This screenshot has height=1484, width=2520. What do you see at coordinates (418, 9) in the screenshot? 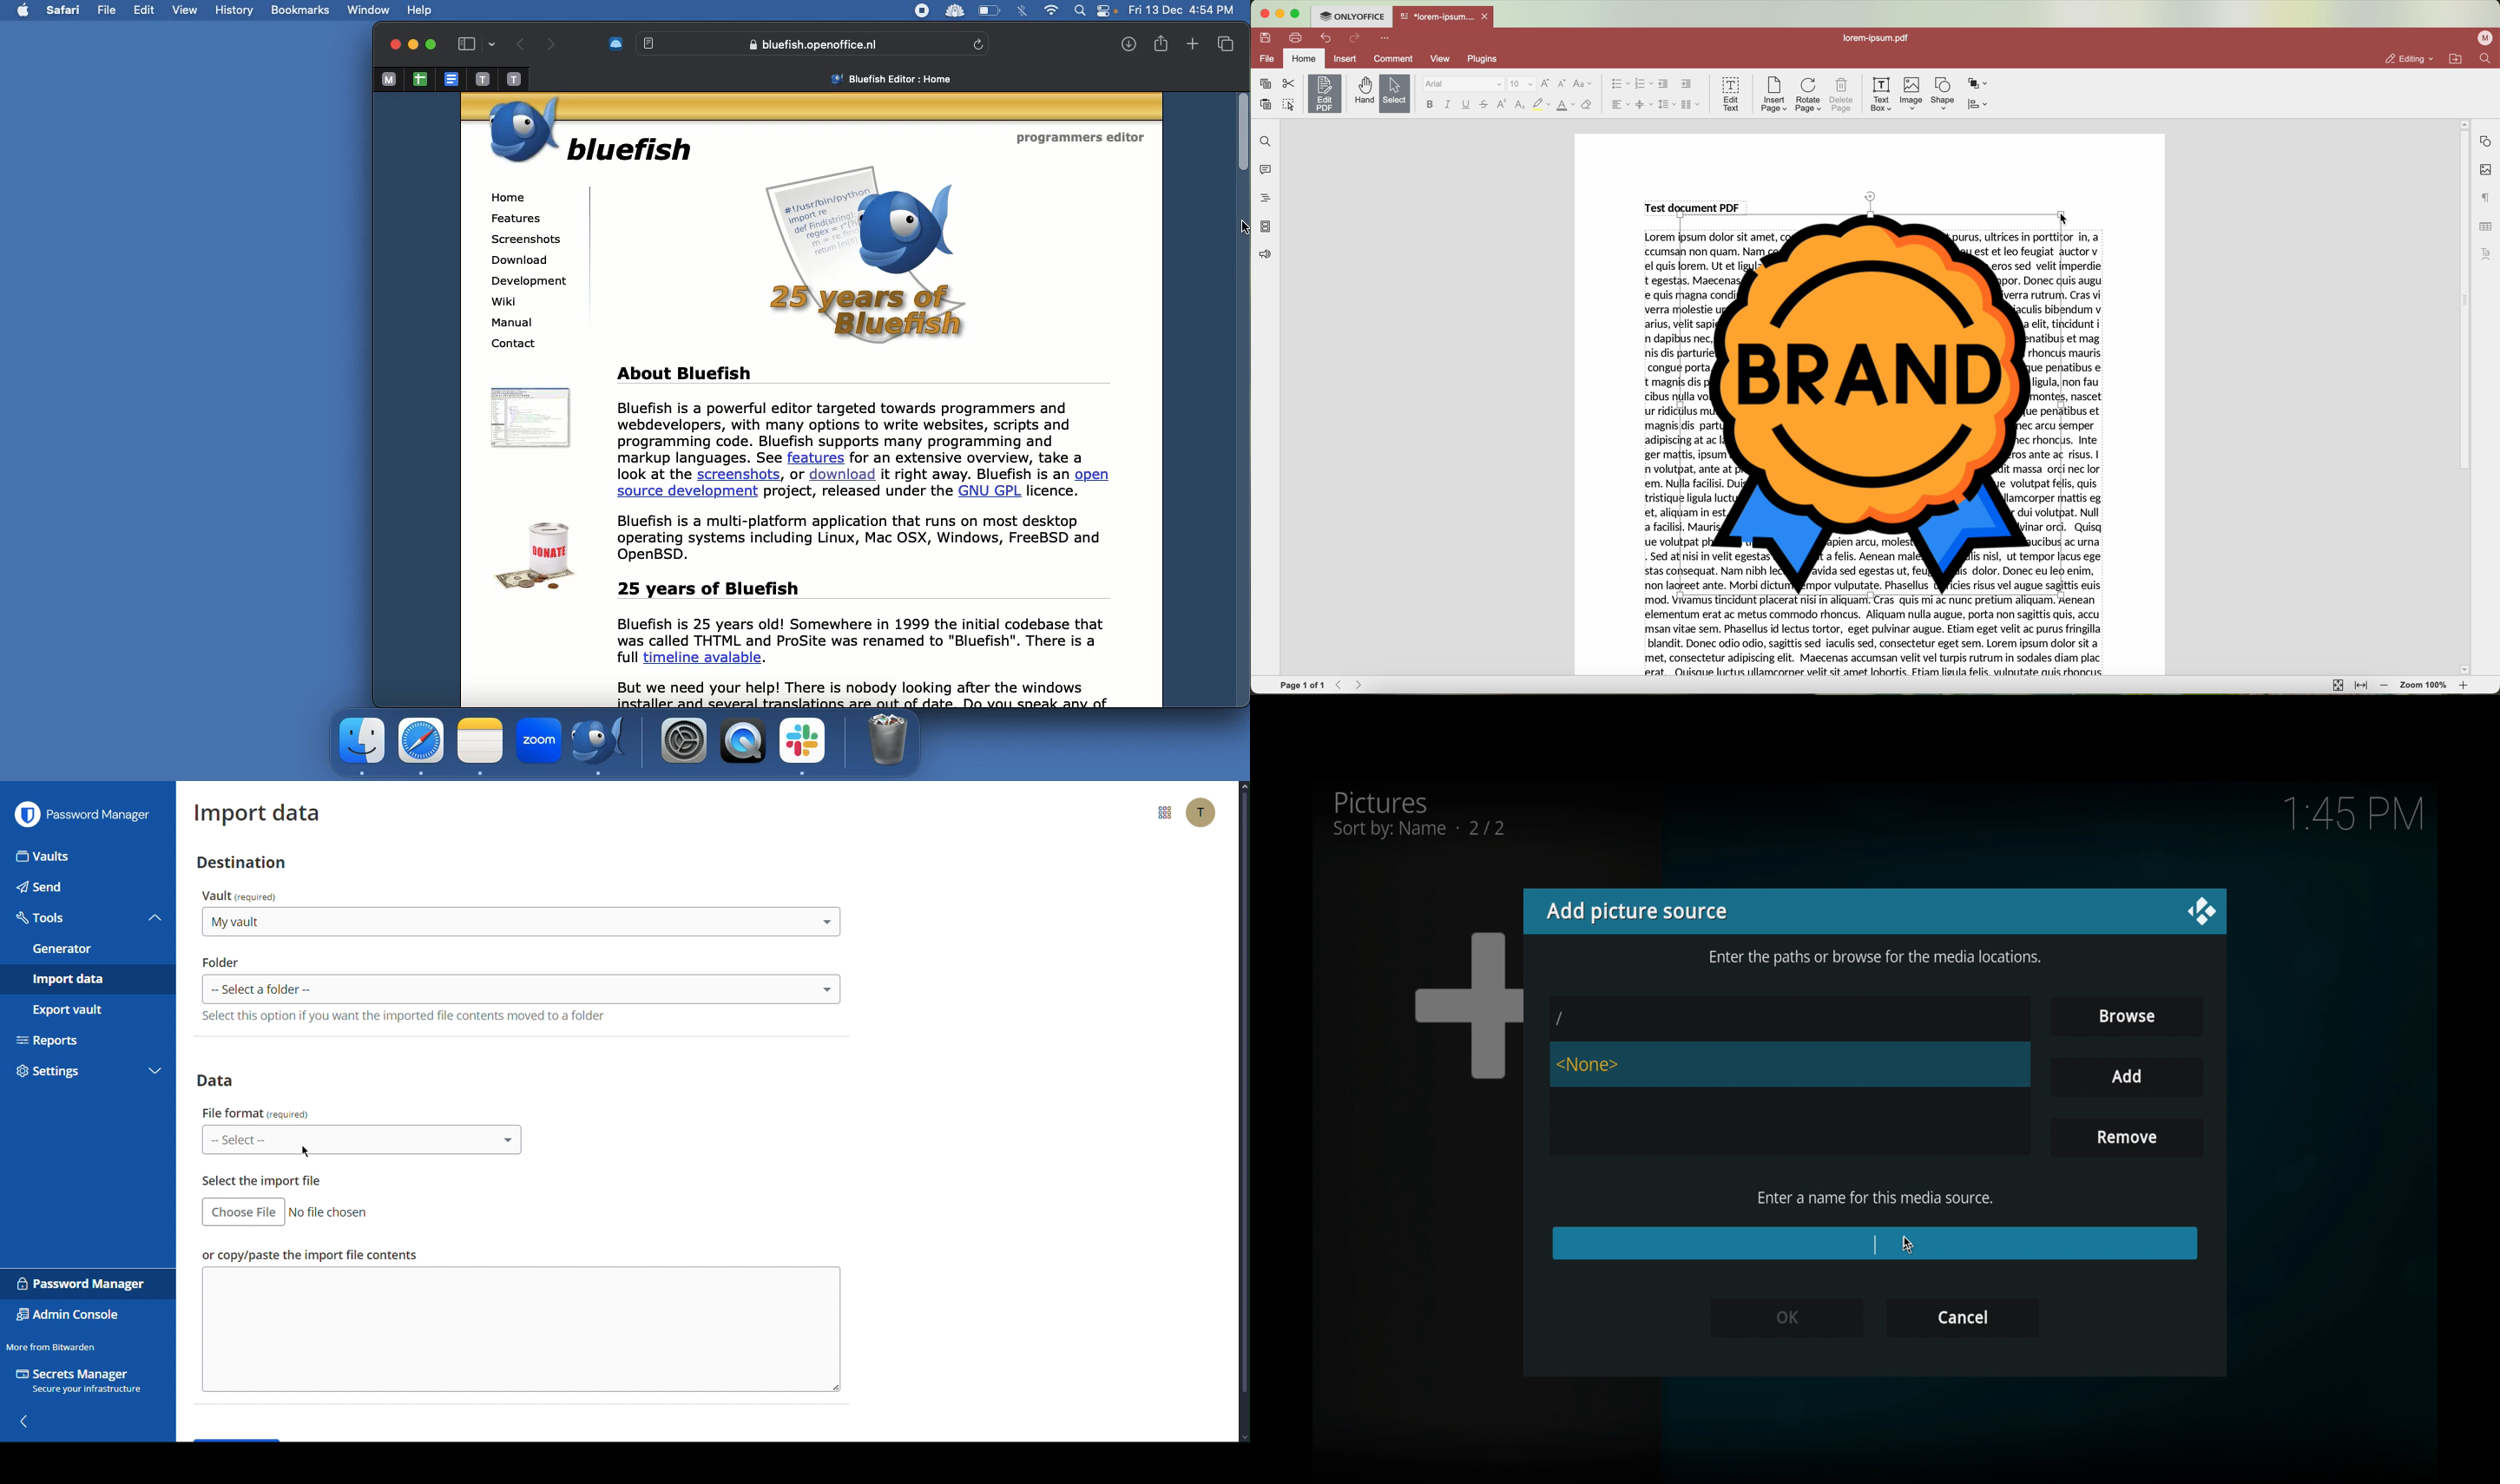
I see `help` at bounding box center [418, 9].